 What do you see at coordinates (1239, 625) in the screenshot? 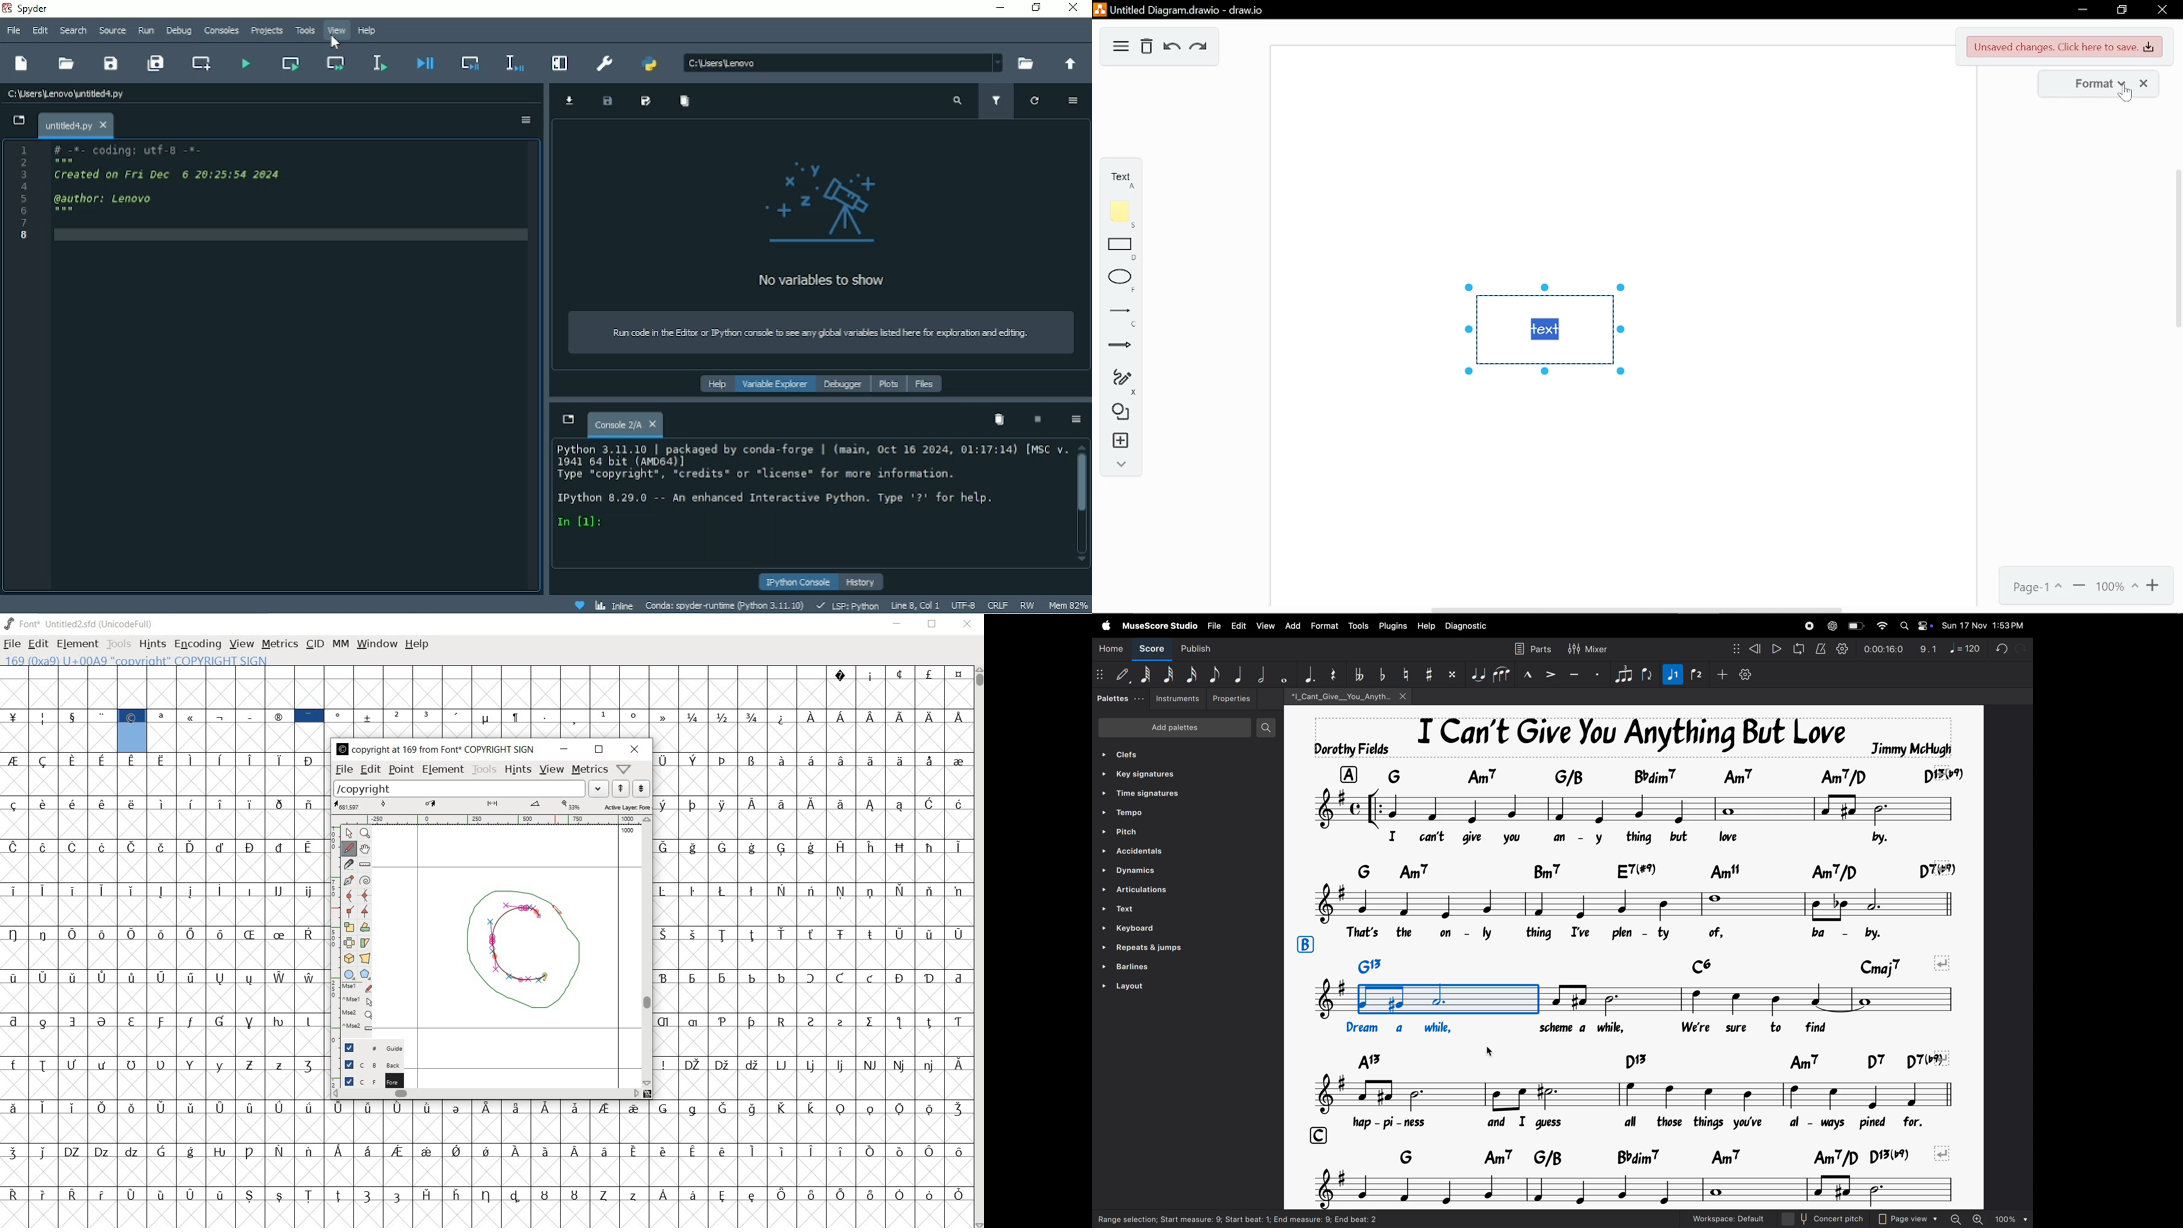
I see `Edit` at bounding box center [1239, 625].